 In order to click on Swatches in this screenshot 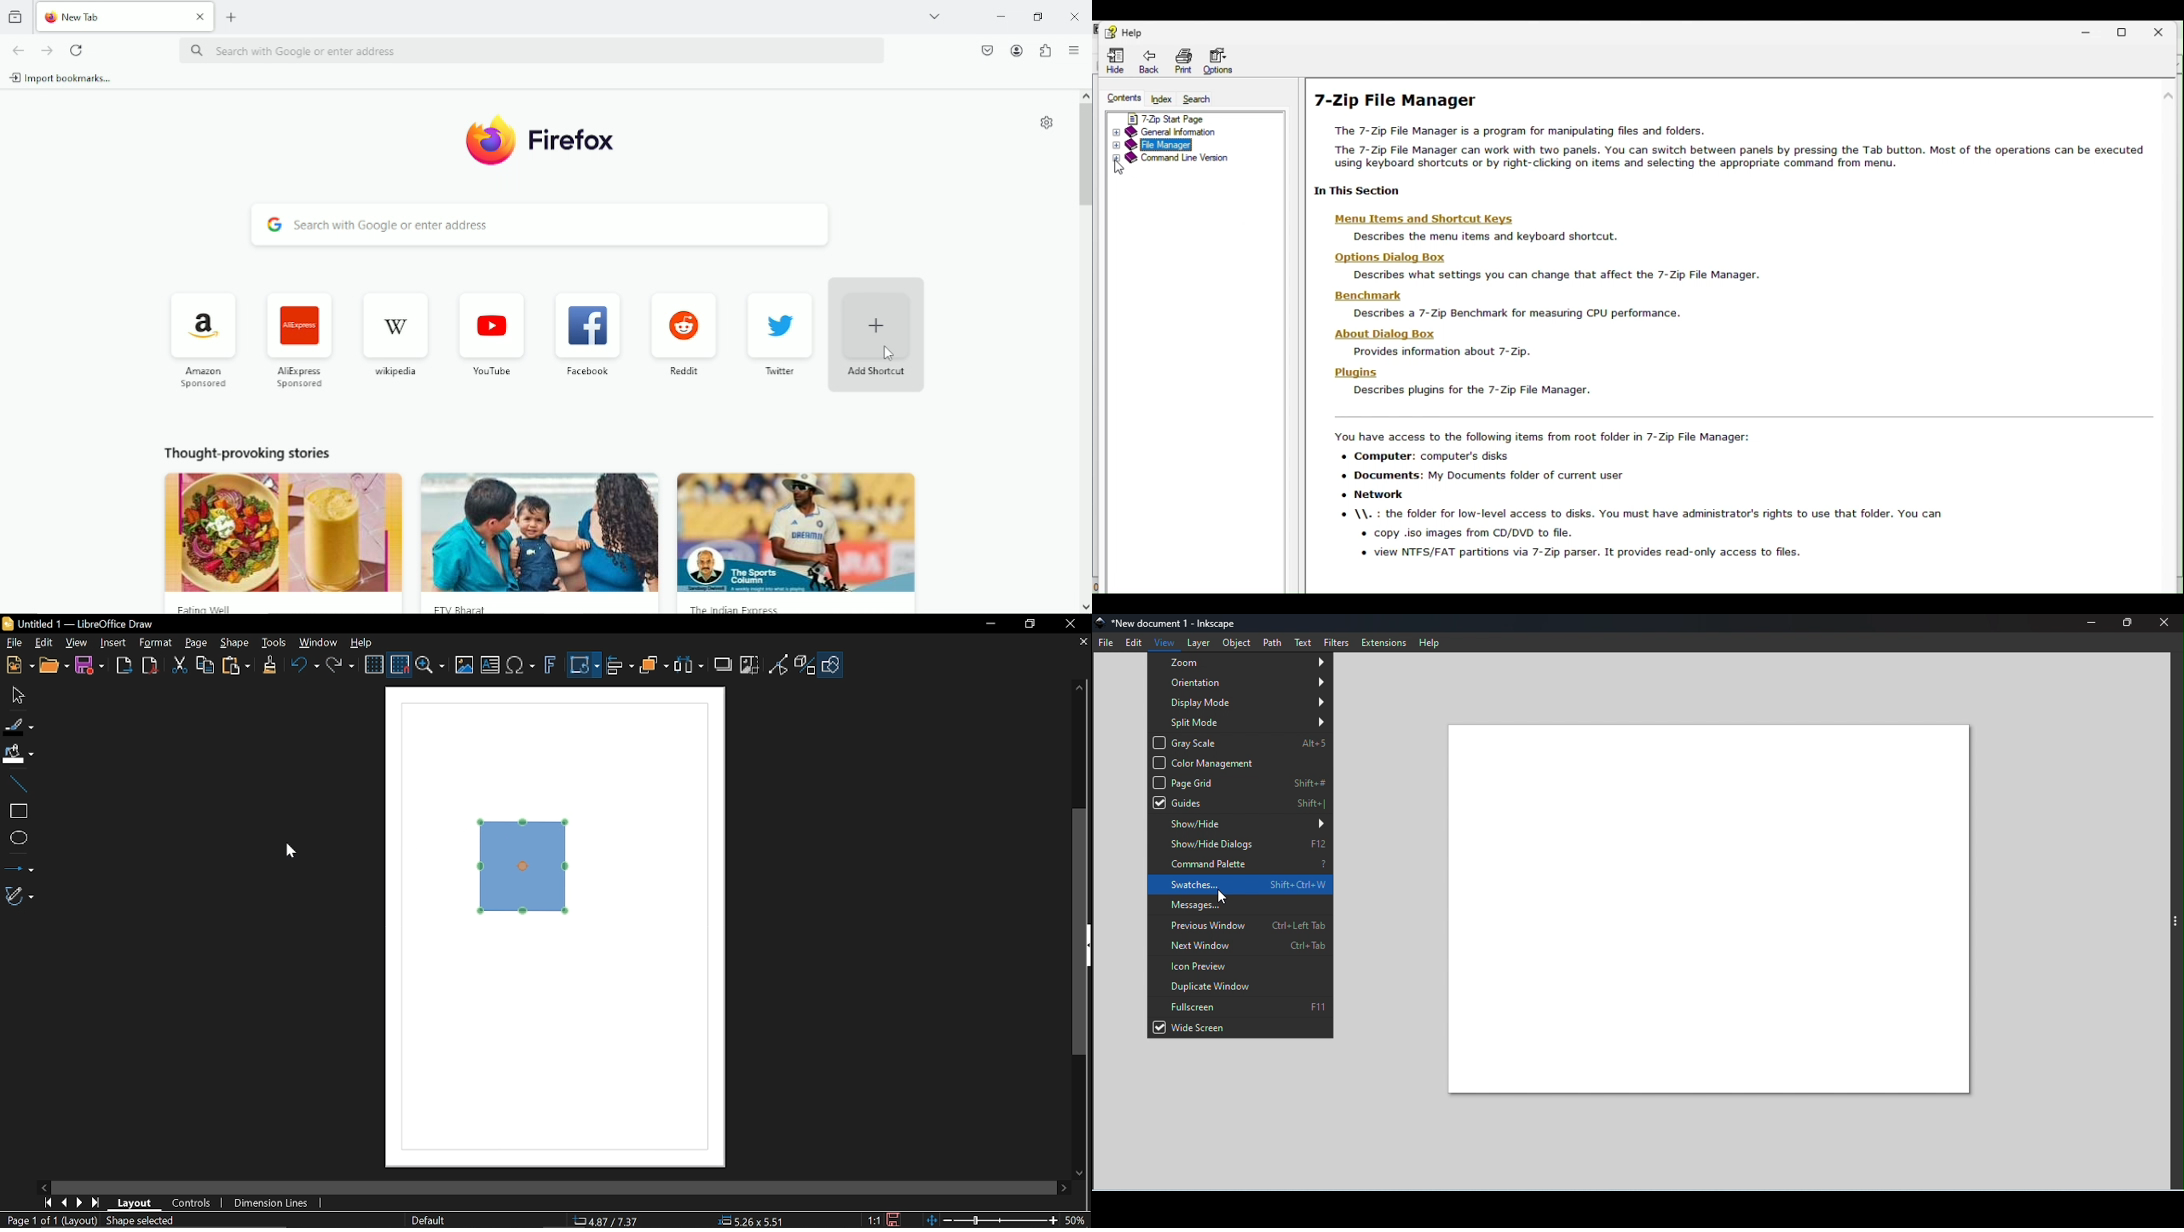, I will do `click(1240, 884)`.